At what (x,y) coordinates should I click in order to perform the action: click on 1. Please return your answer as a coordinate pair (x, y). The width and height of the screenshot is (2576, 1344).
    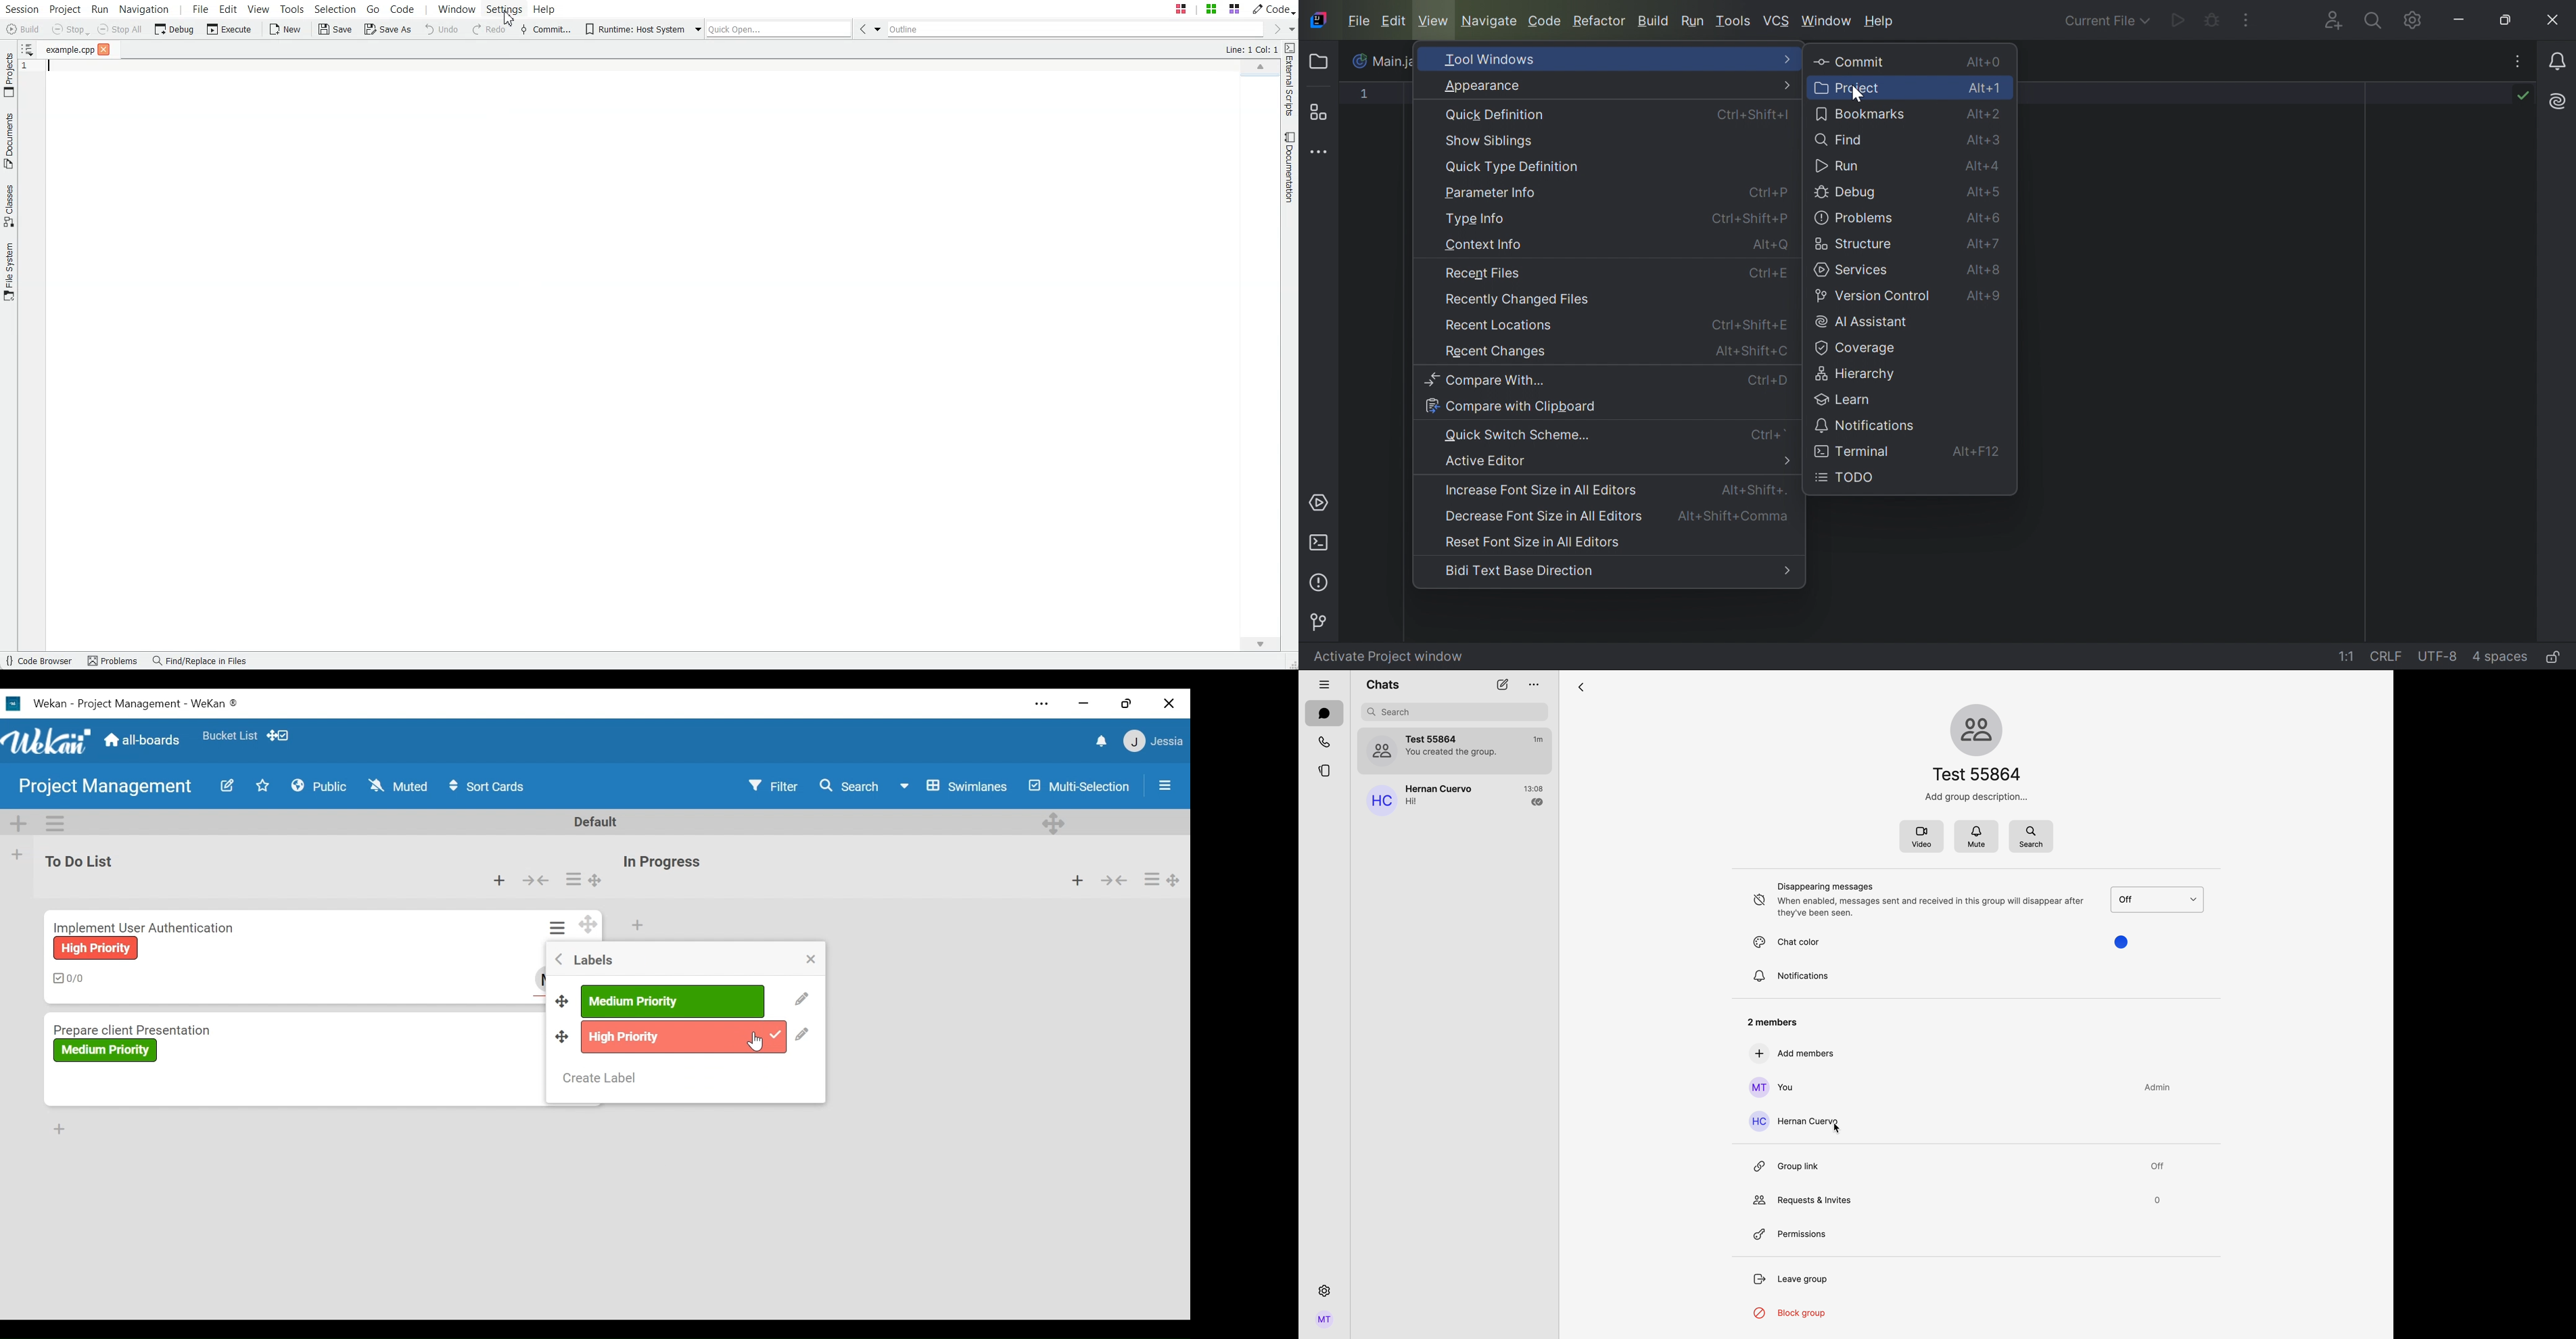
    Looking at the image, I should click on (1366, 96).